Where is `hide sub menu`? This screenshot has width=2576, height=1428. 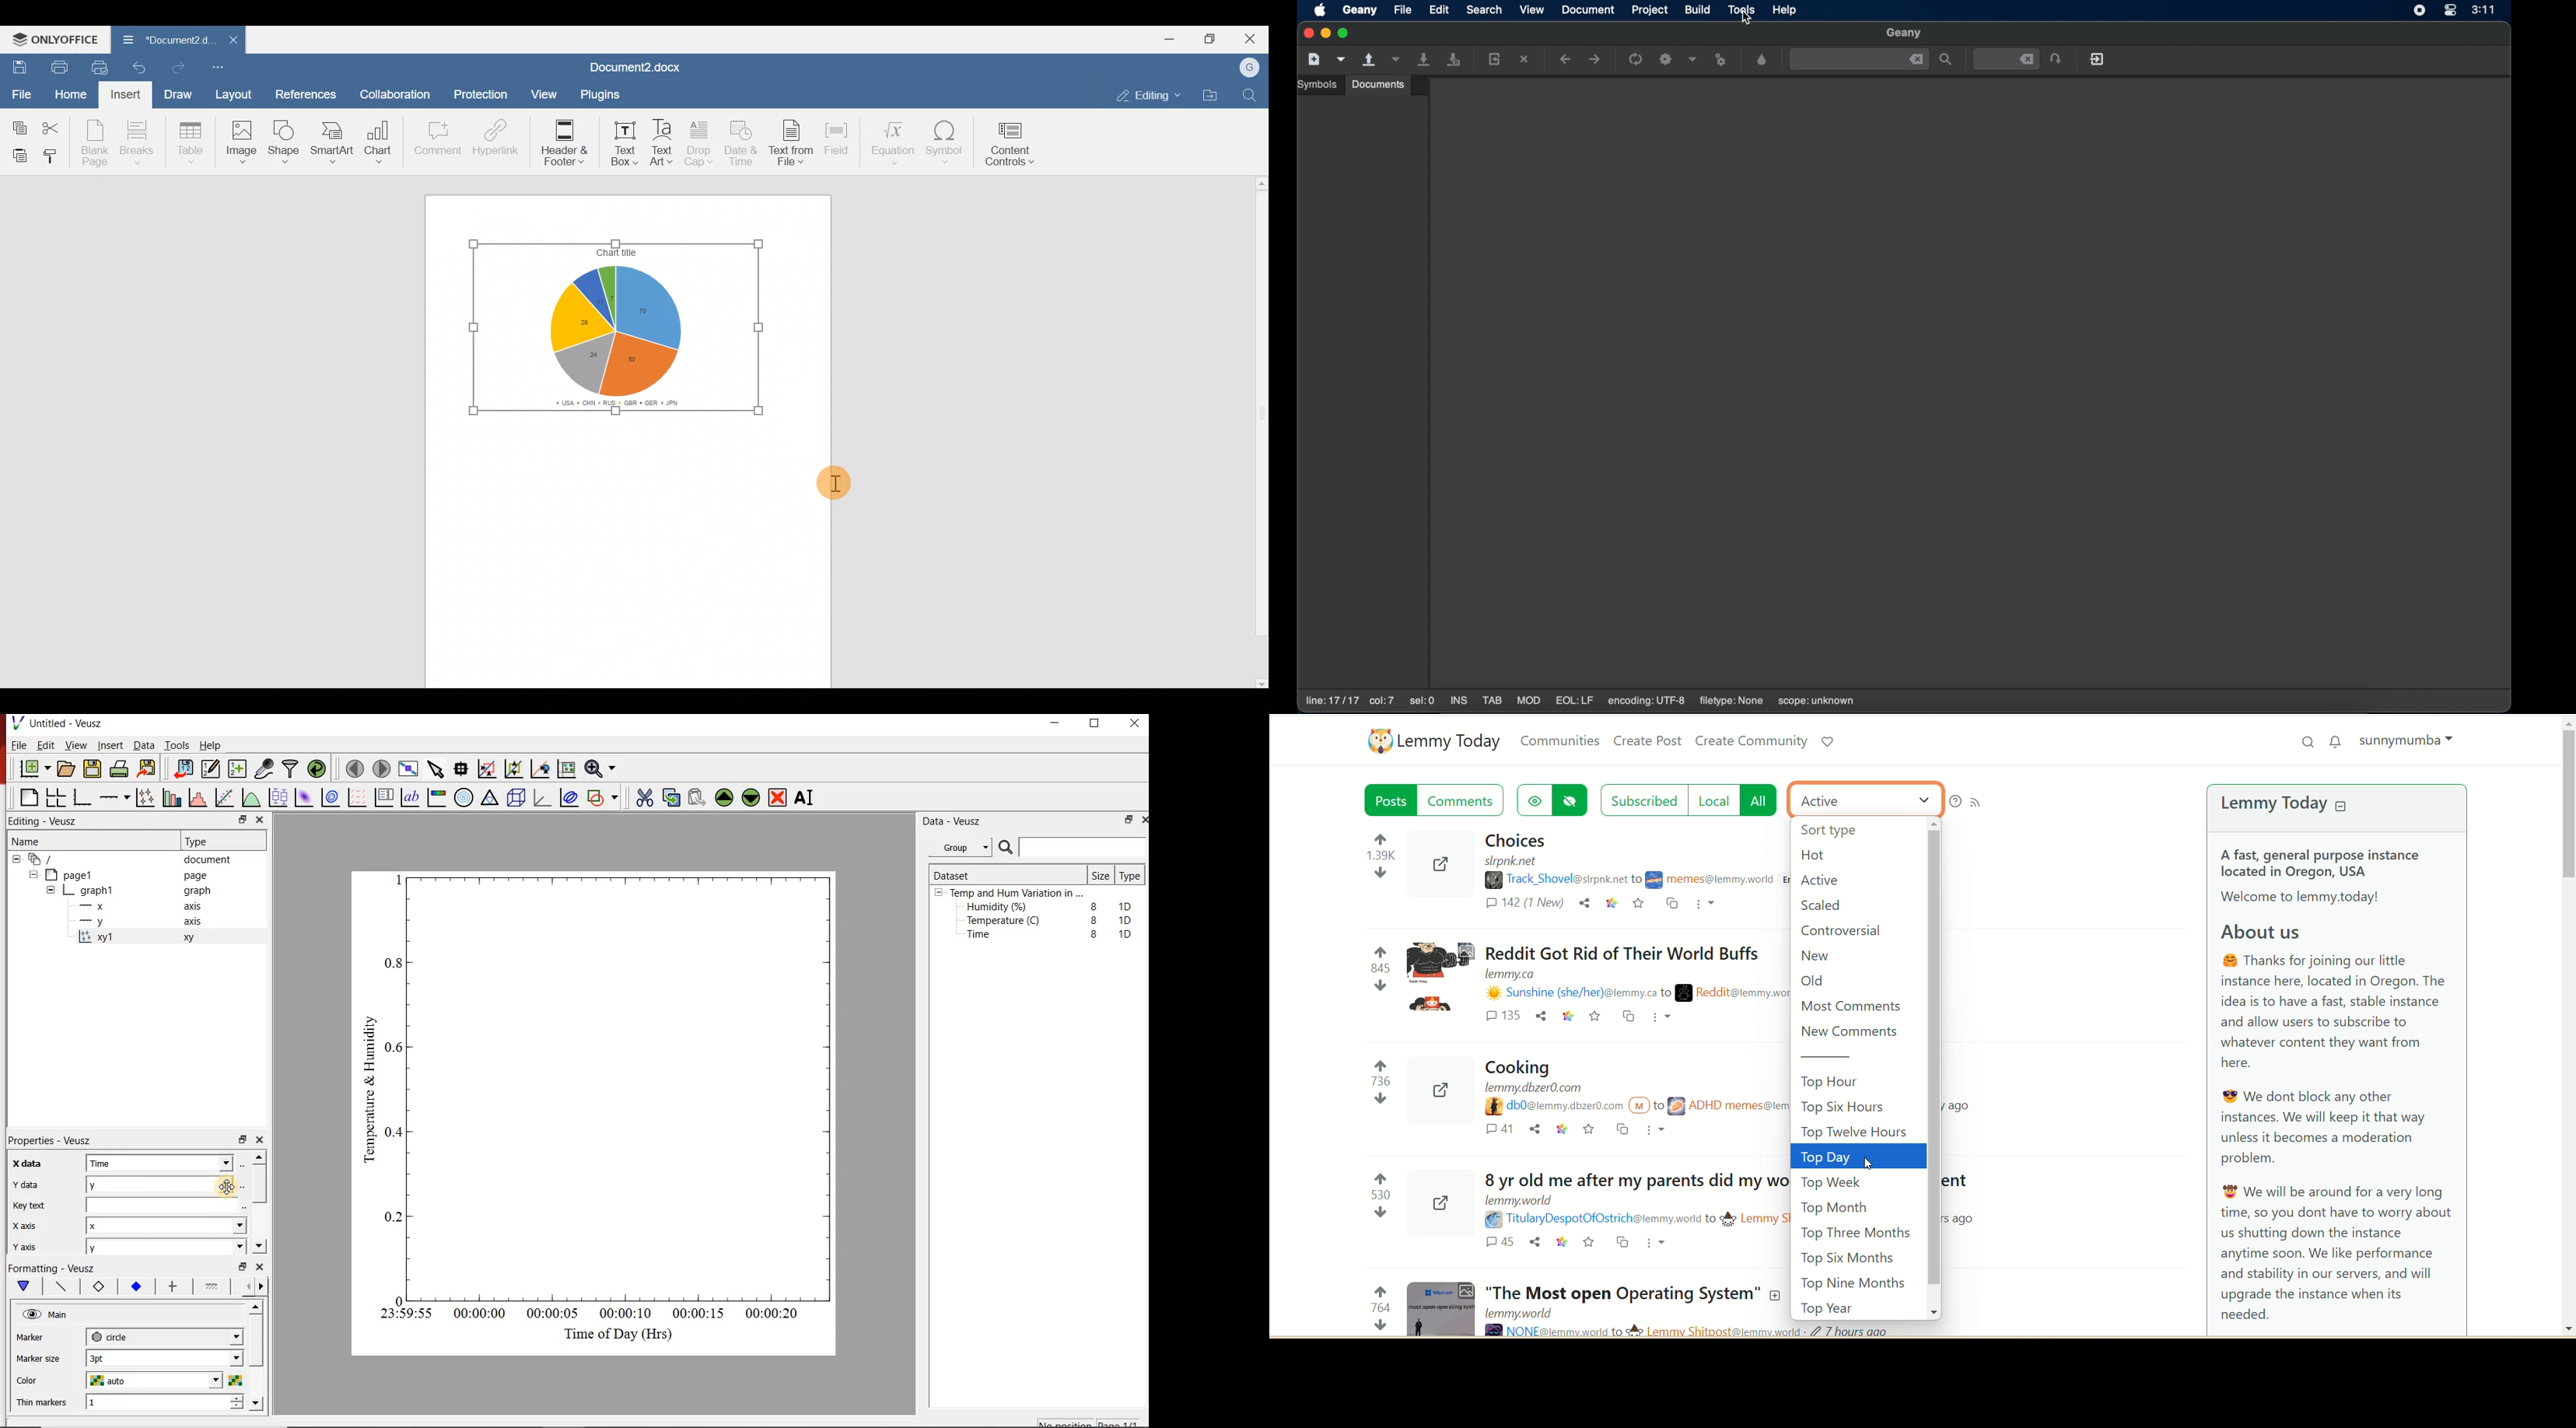
hide sub menu is located at coordinates (15, 861).